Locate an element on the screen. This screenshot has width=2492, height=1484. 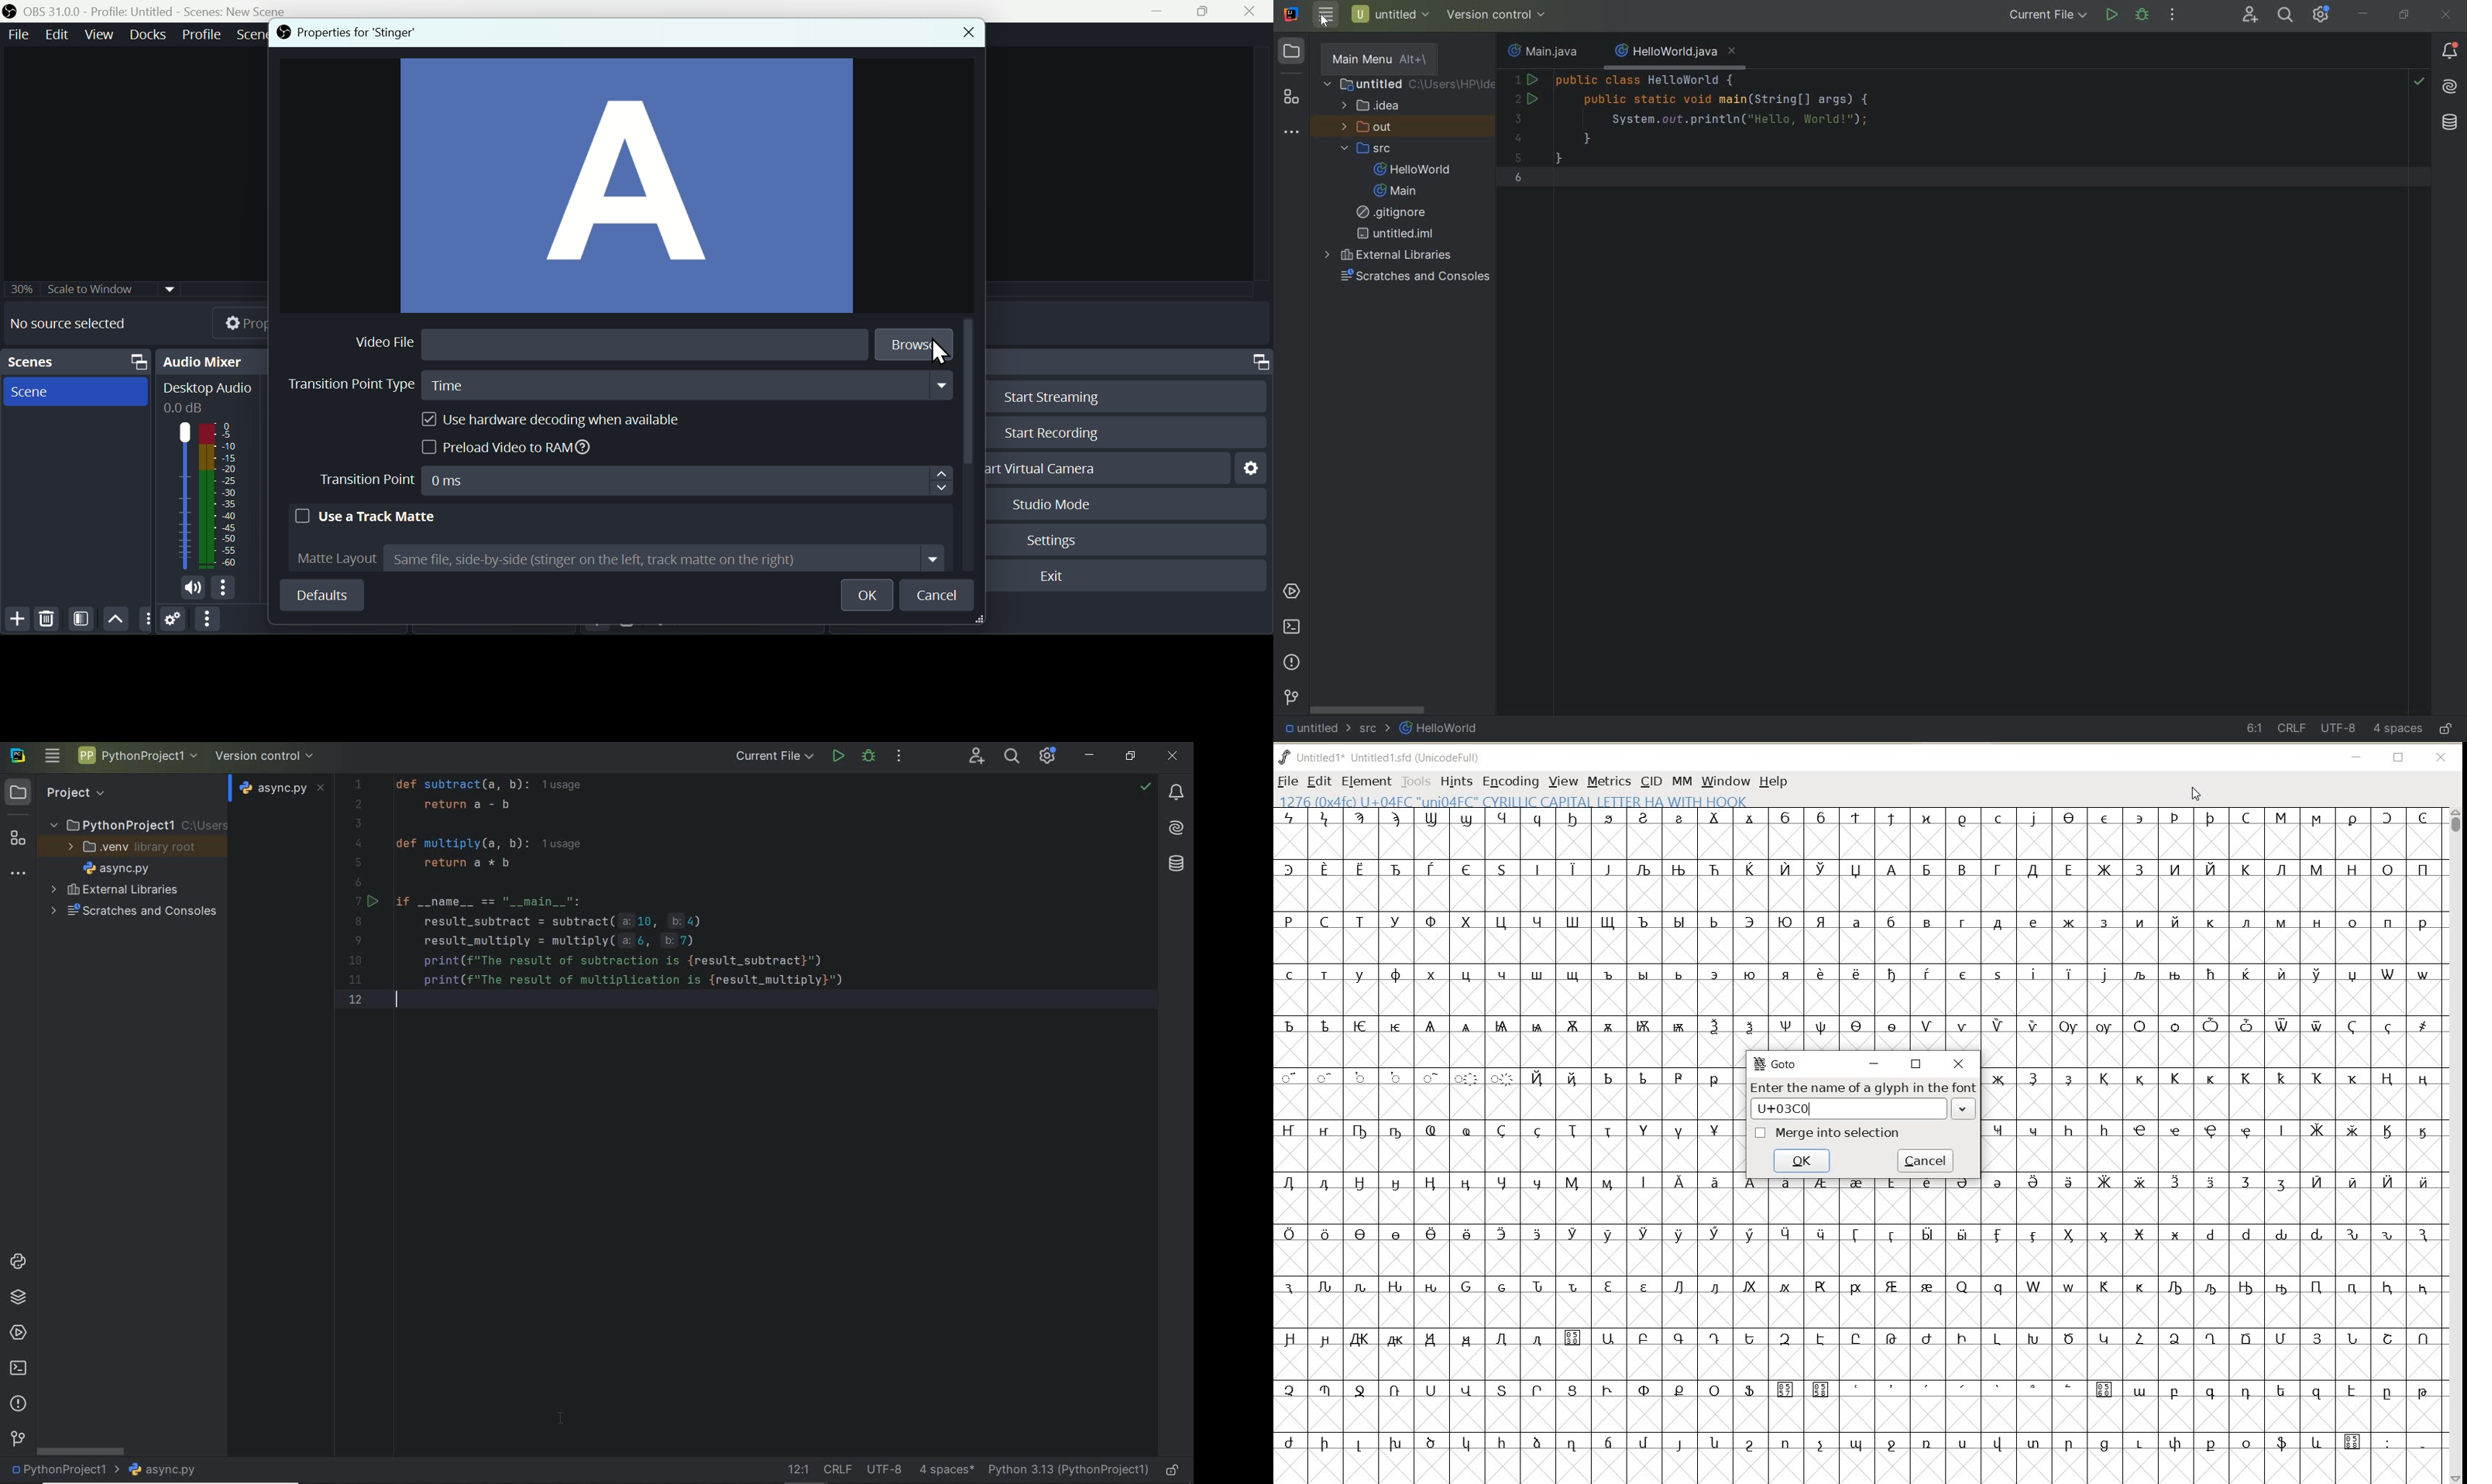
Studio mode is located at coordinates (1047, 504).